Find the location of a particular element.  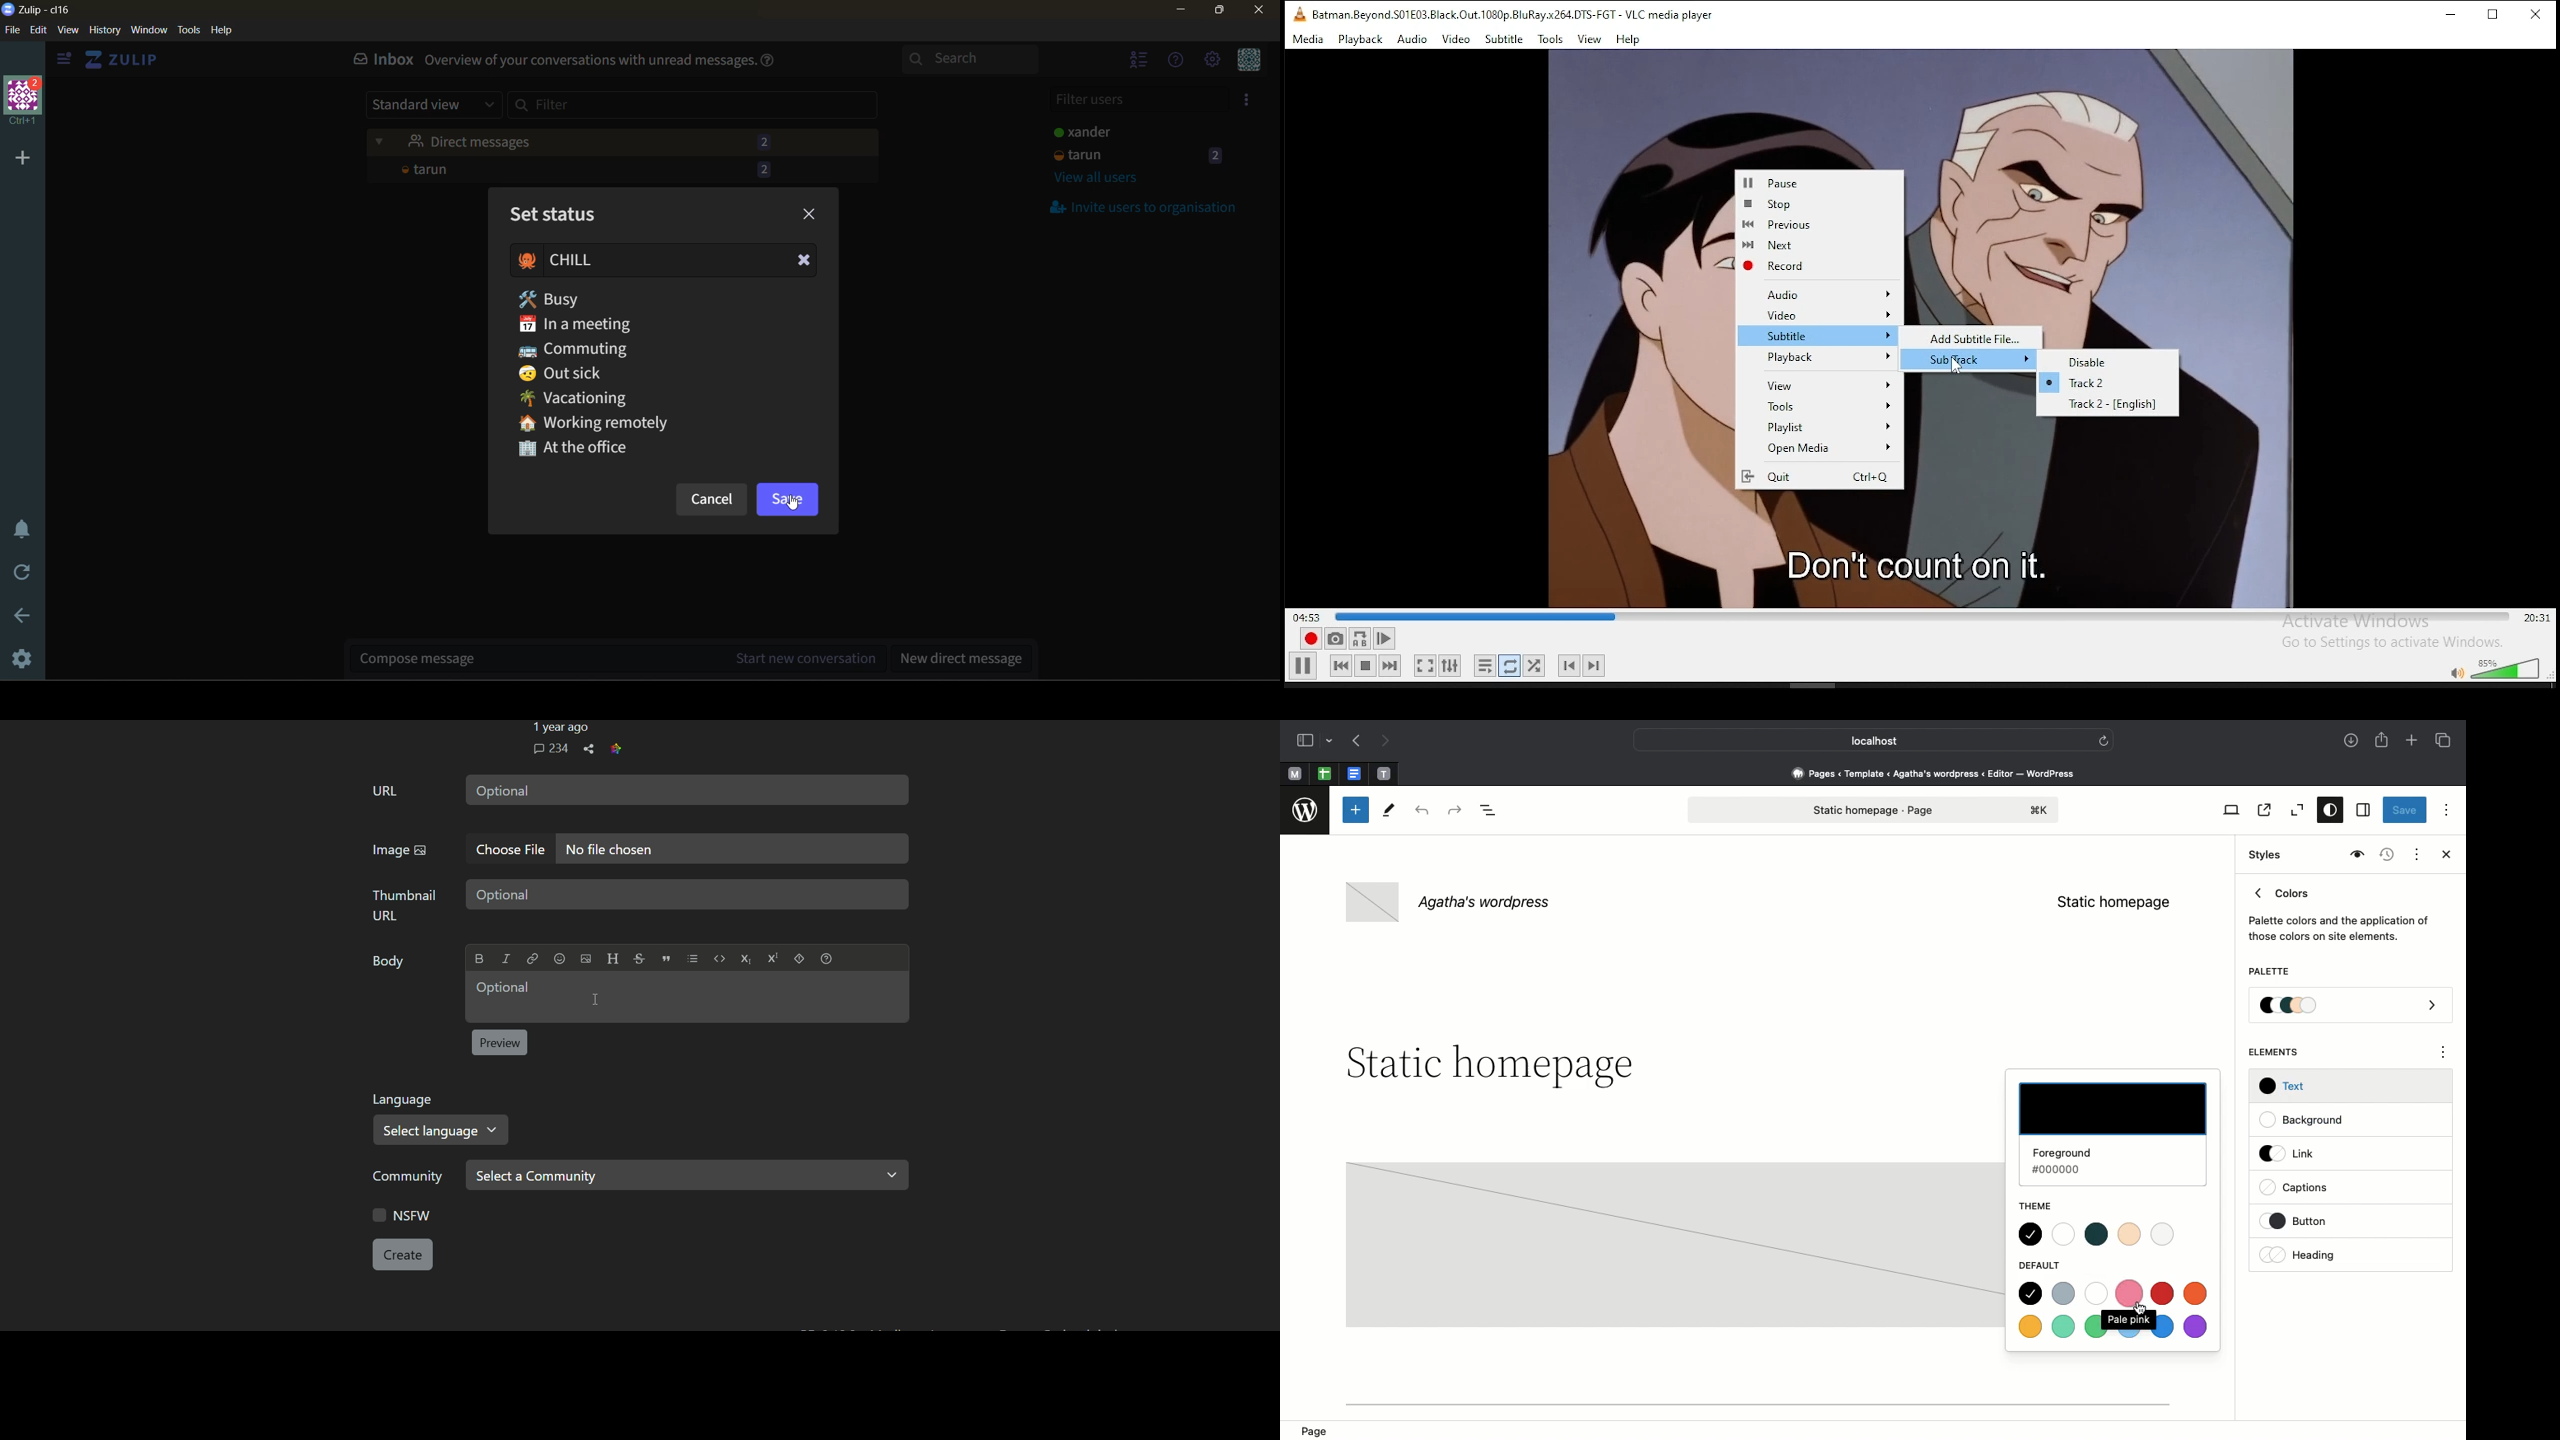

invite users to organisation is located at coordinates (1153, 207).